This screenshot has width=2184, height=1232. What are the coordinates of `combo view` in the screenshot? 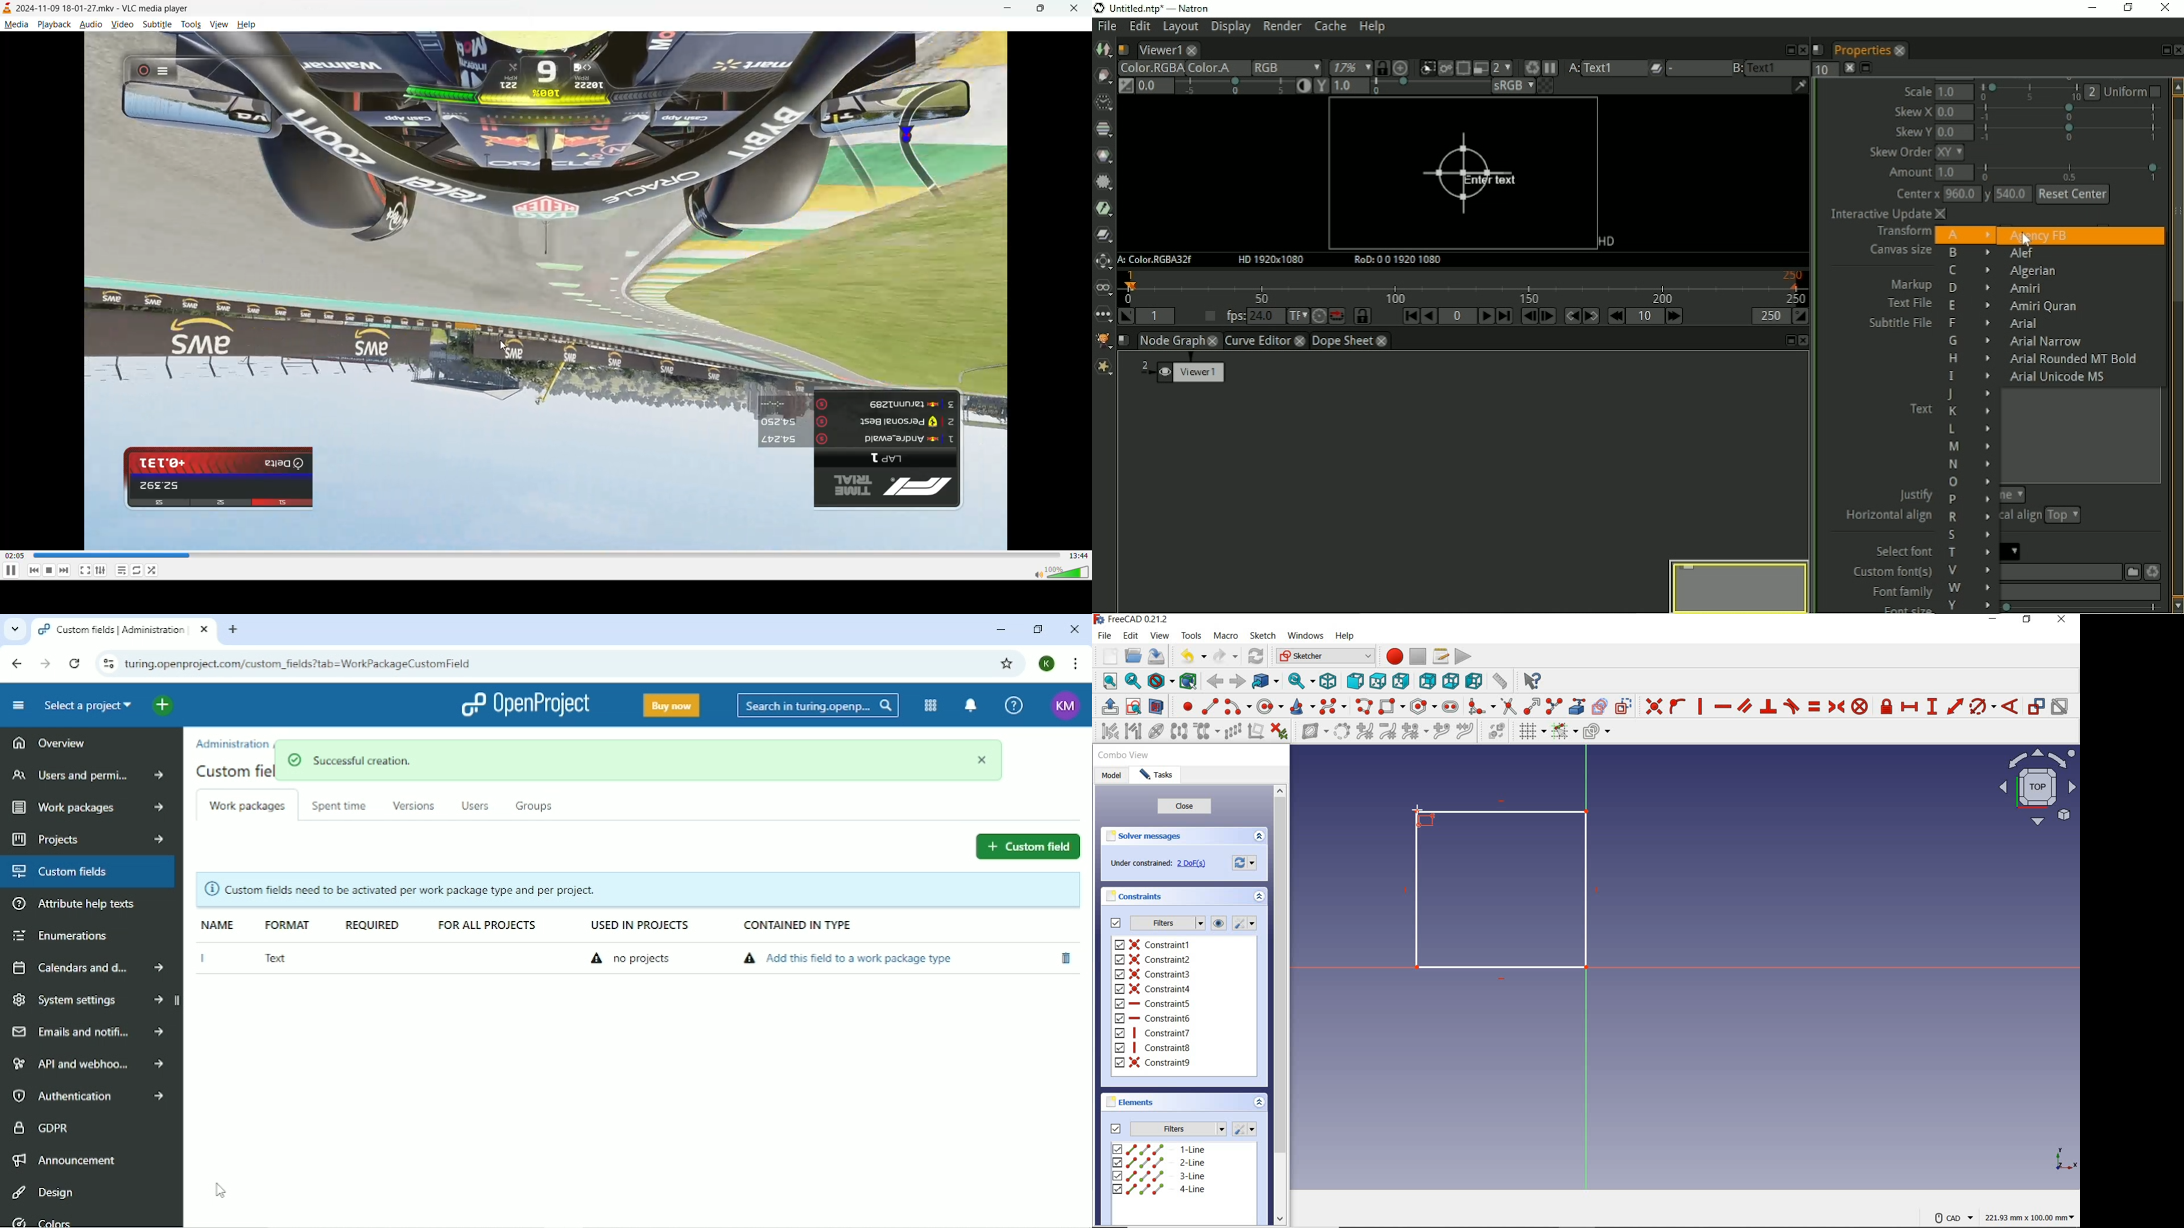 It's located at (1124, 757).